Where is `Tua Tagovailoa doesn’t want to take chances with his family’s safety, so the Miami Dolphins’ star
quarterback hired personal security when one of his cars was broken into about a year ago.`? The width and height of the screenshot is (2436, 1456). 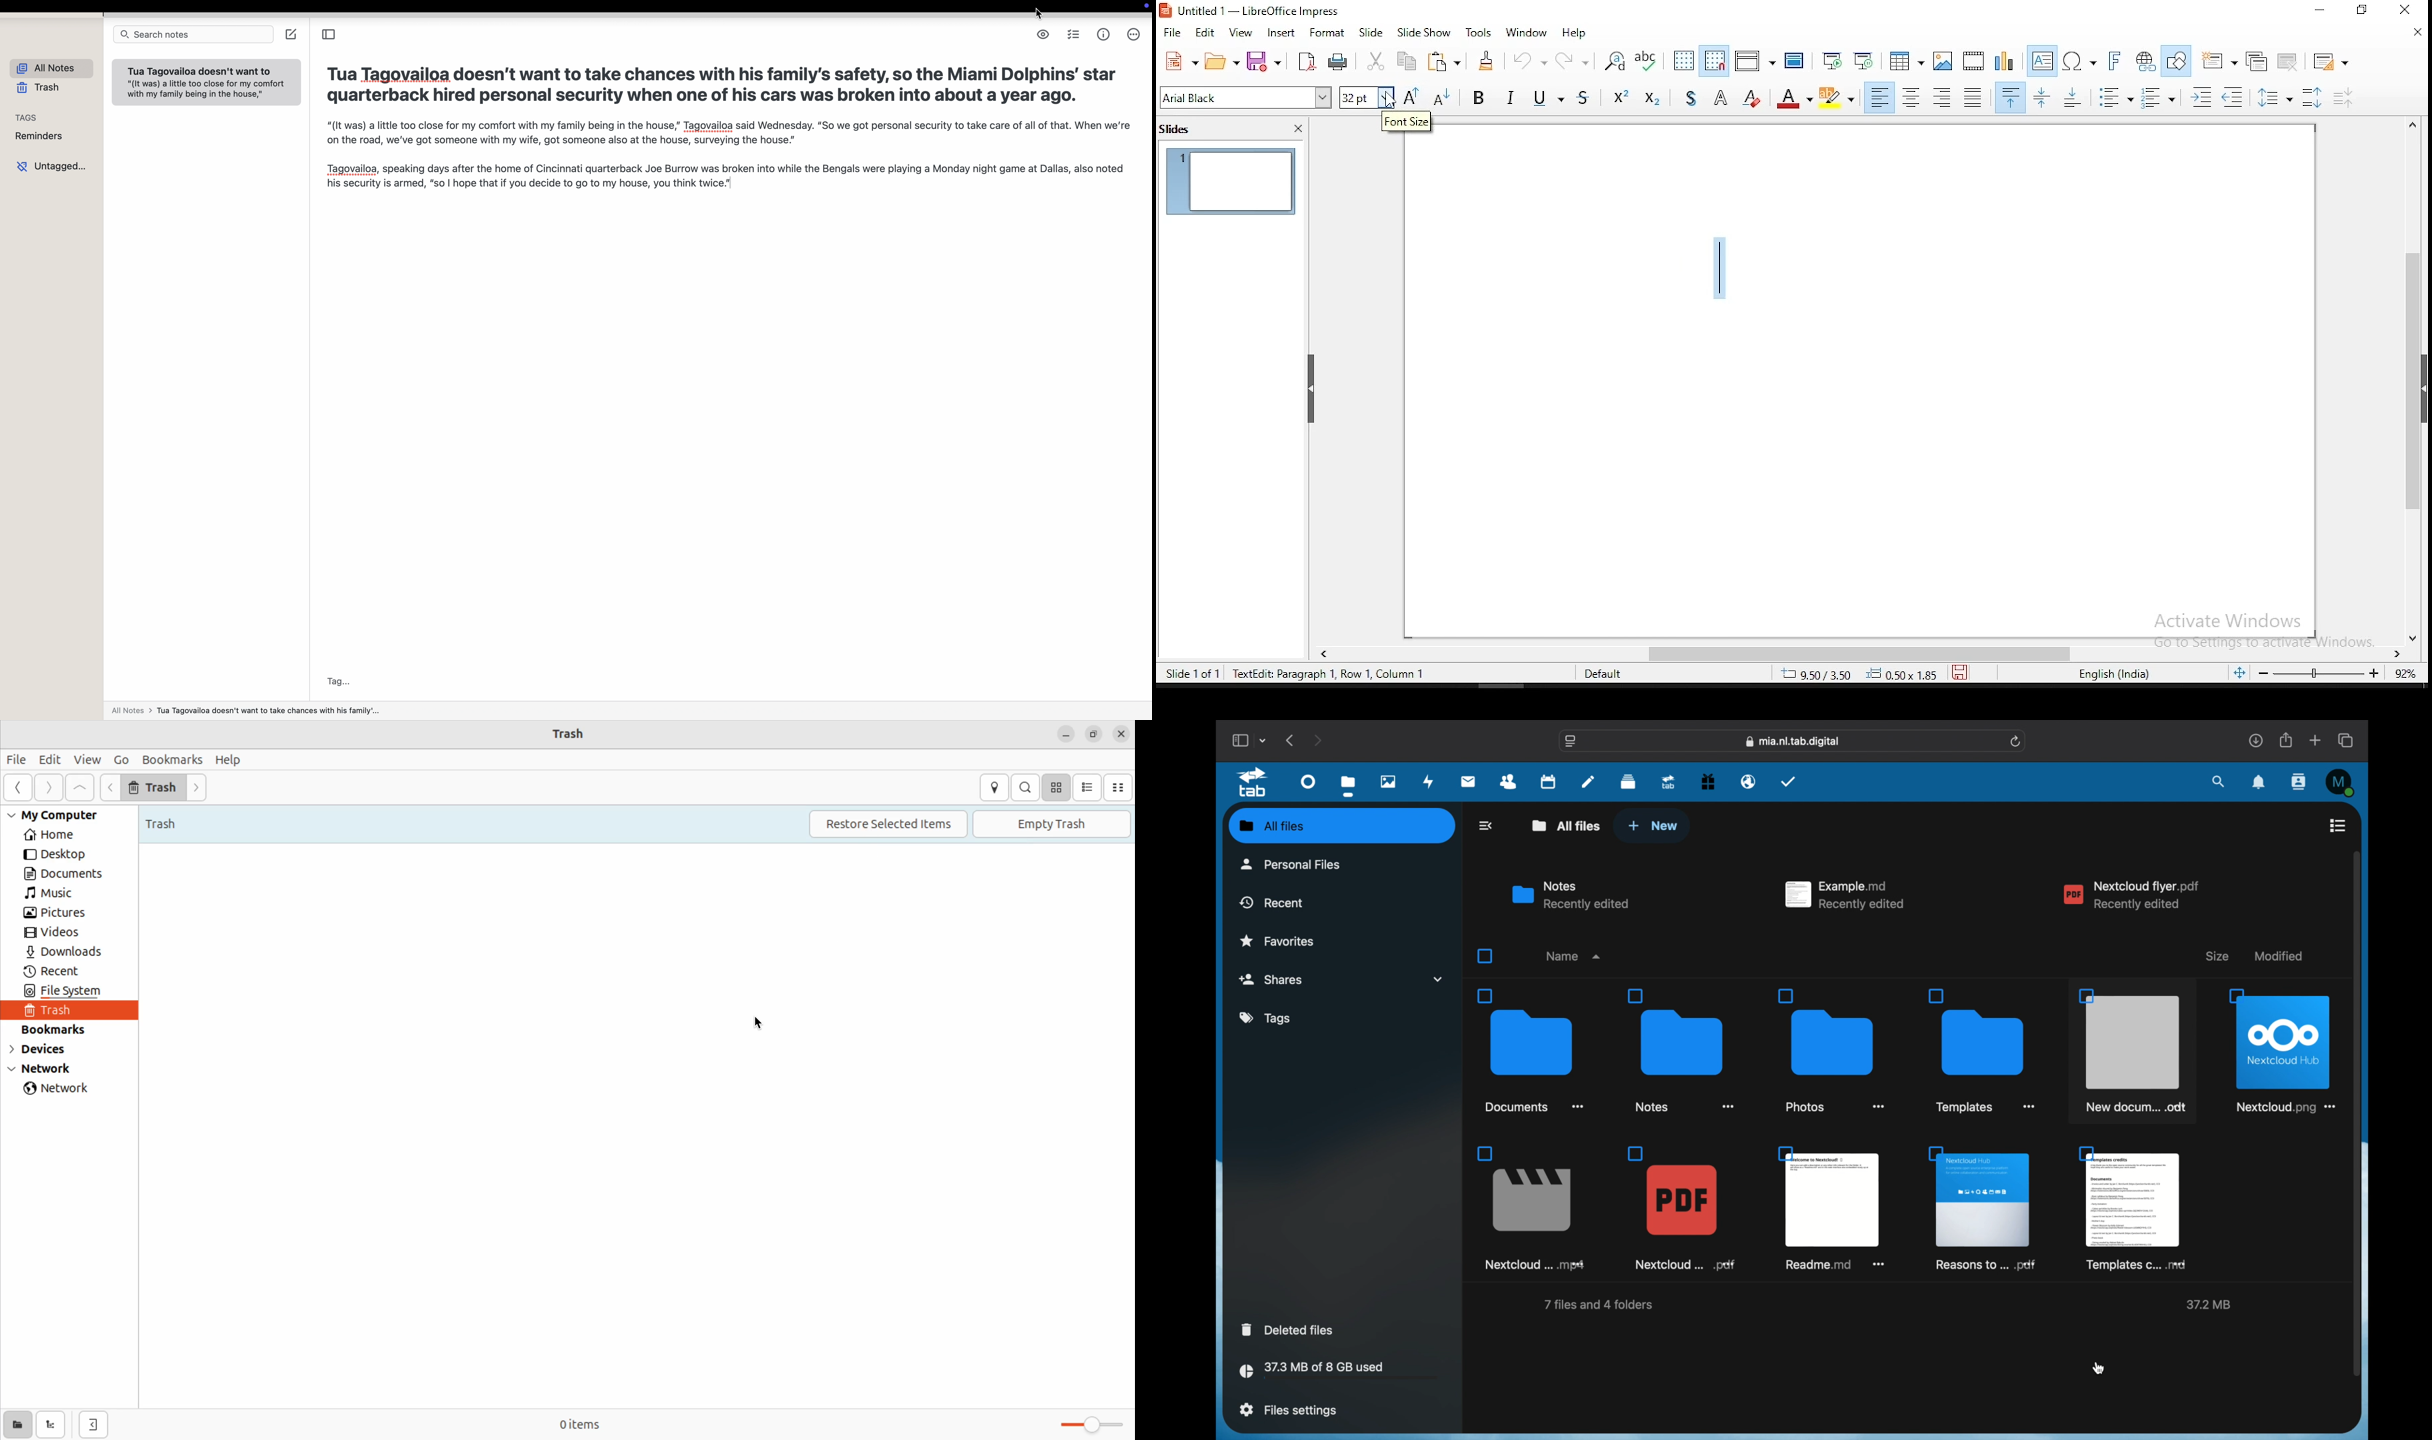
Tua Tagovailoa doesn’t want to take chances with his family’s safety, so the Miami Dolphins’ star
quarterback hired personal security when one of his cars was broken into about a year ago. is located at coordinates (723, 83).